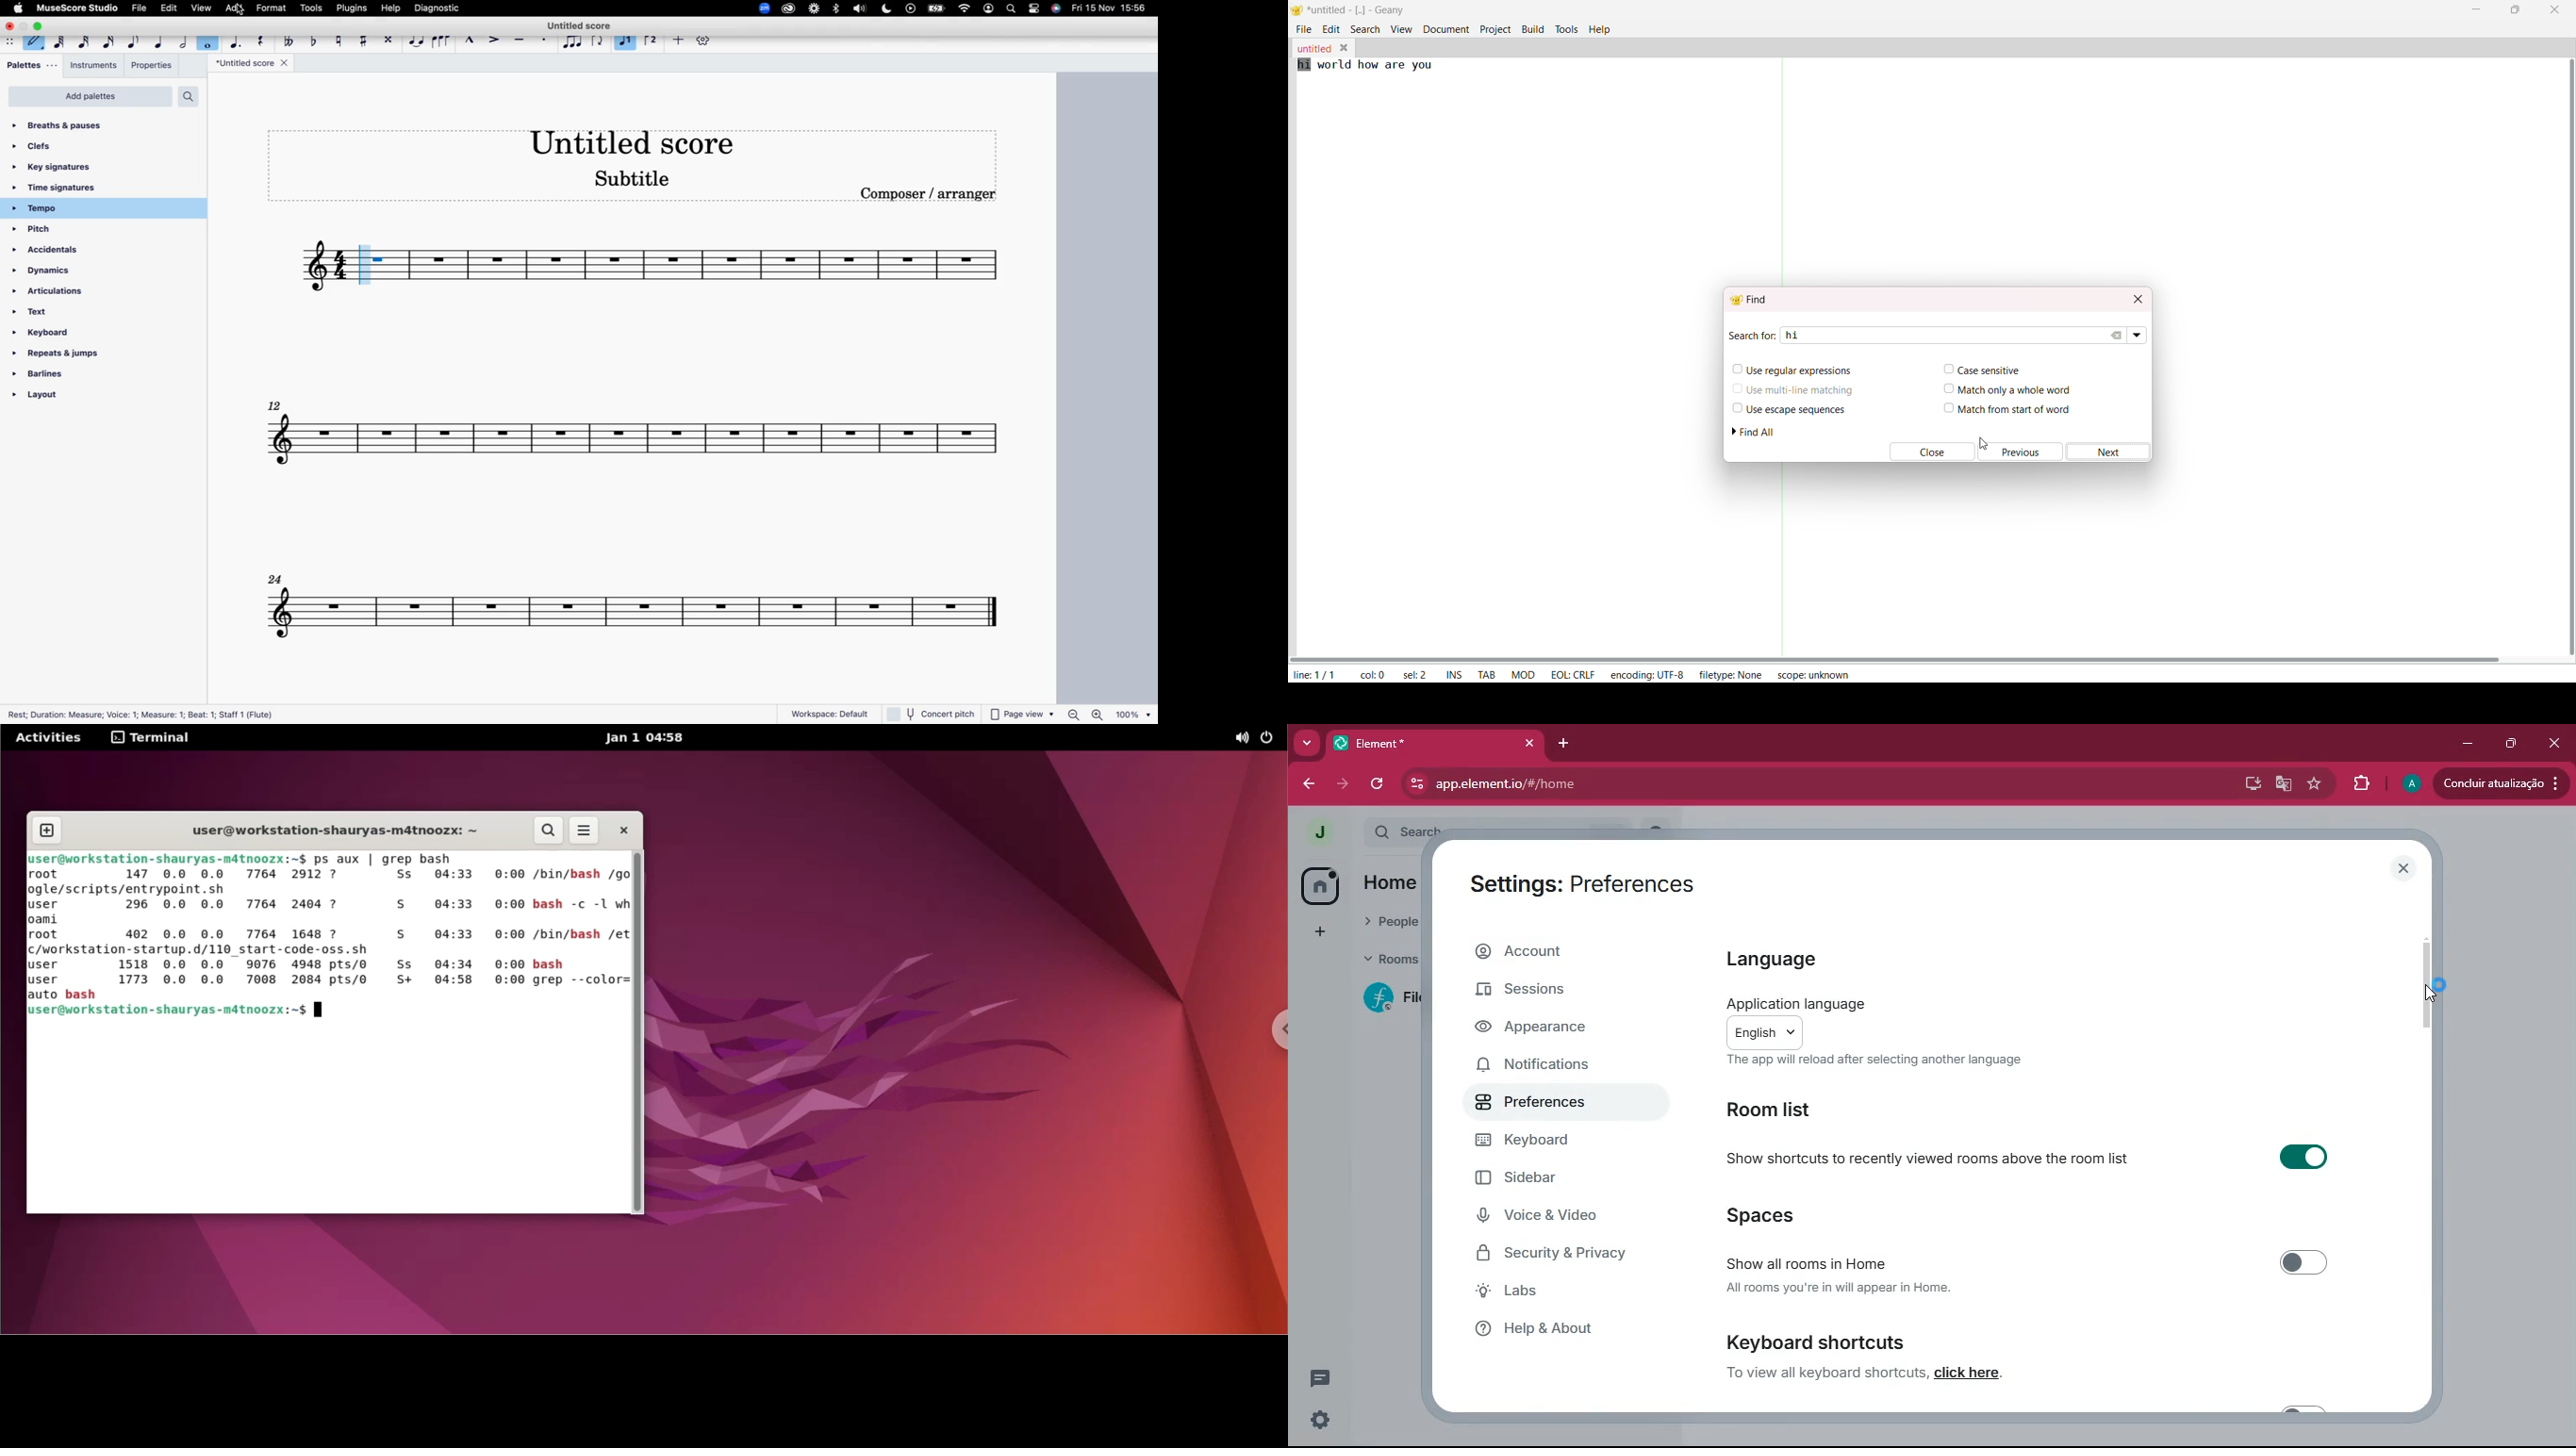 The height and width of the screenshot is (1456, 2576). What do you see at coordinates (231, 8) in the screenshot?
I see `add` at bounding box center [231, 8].